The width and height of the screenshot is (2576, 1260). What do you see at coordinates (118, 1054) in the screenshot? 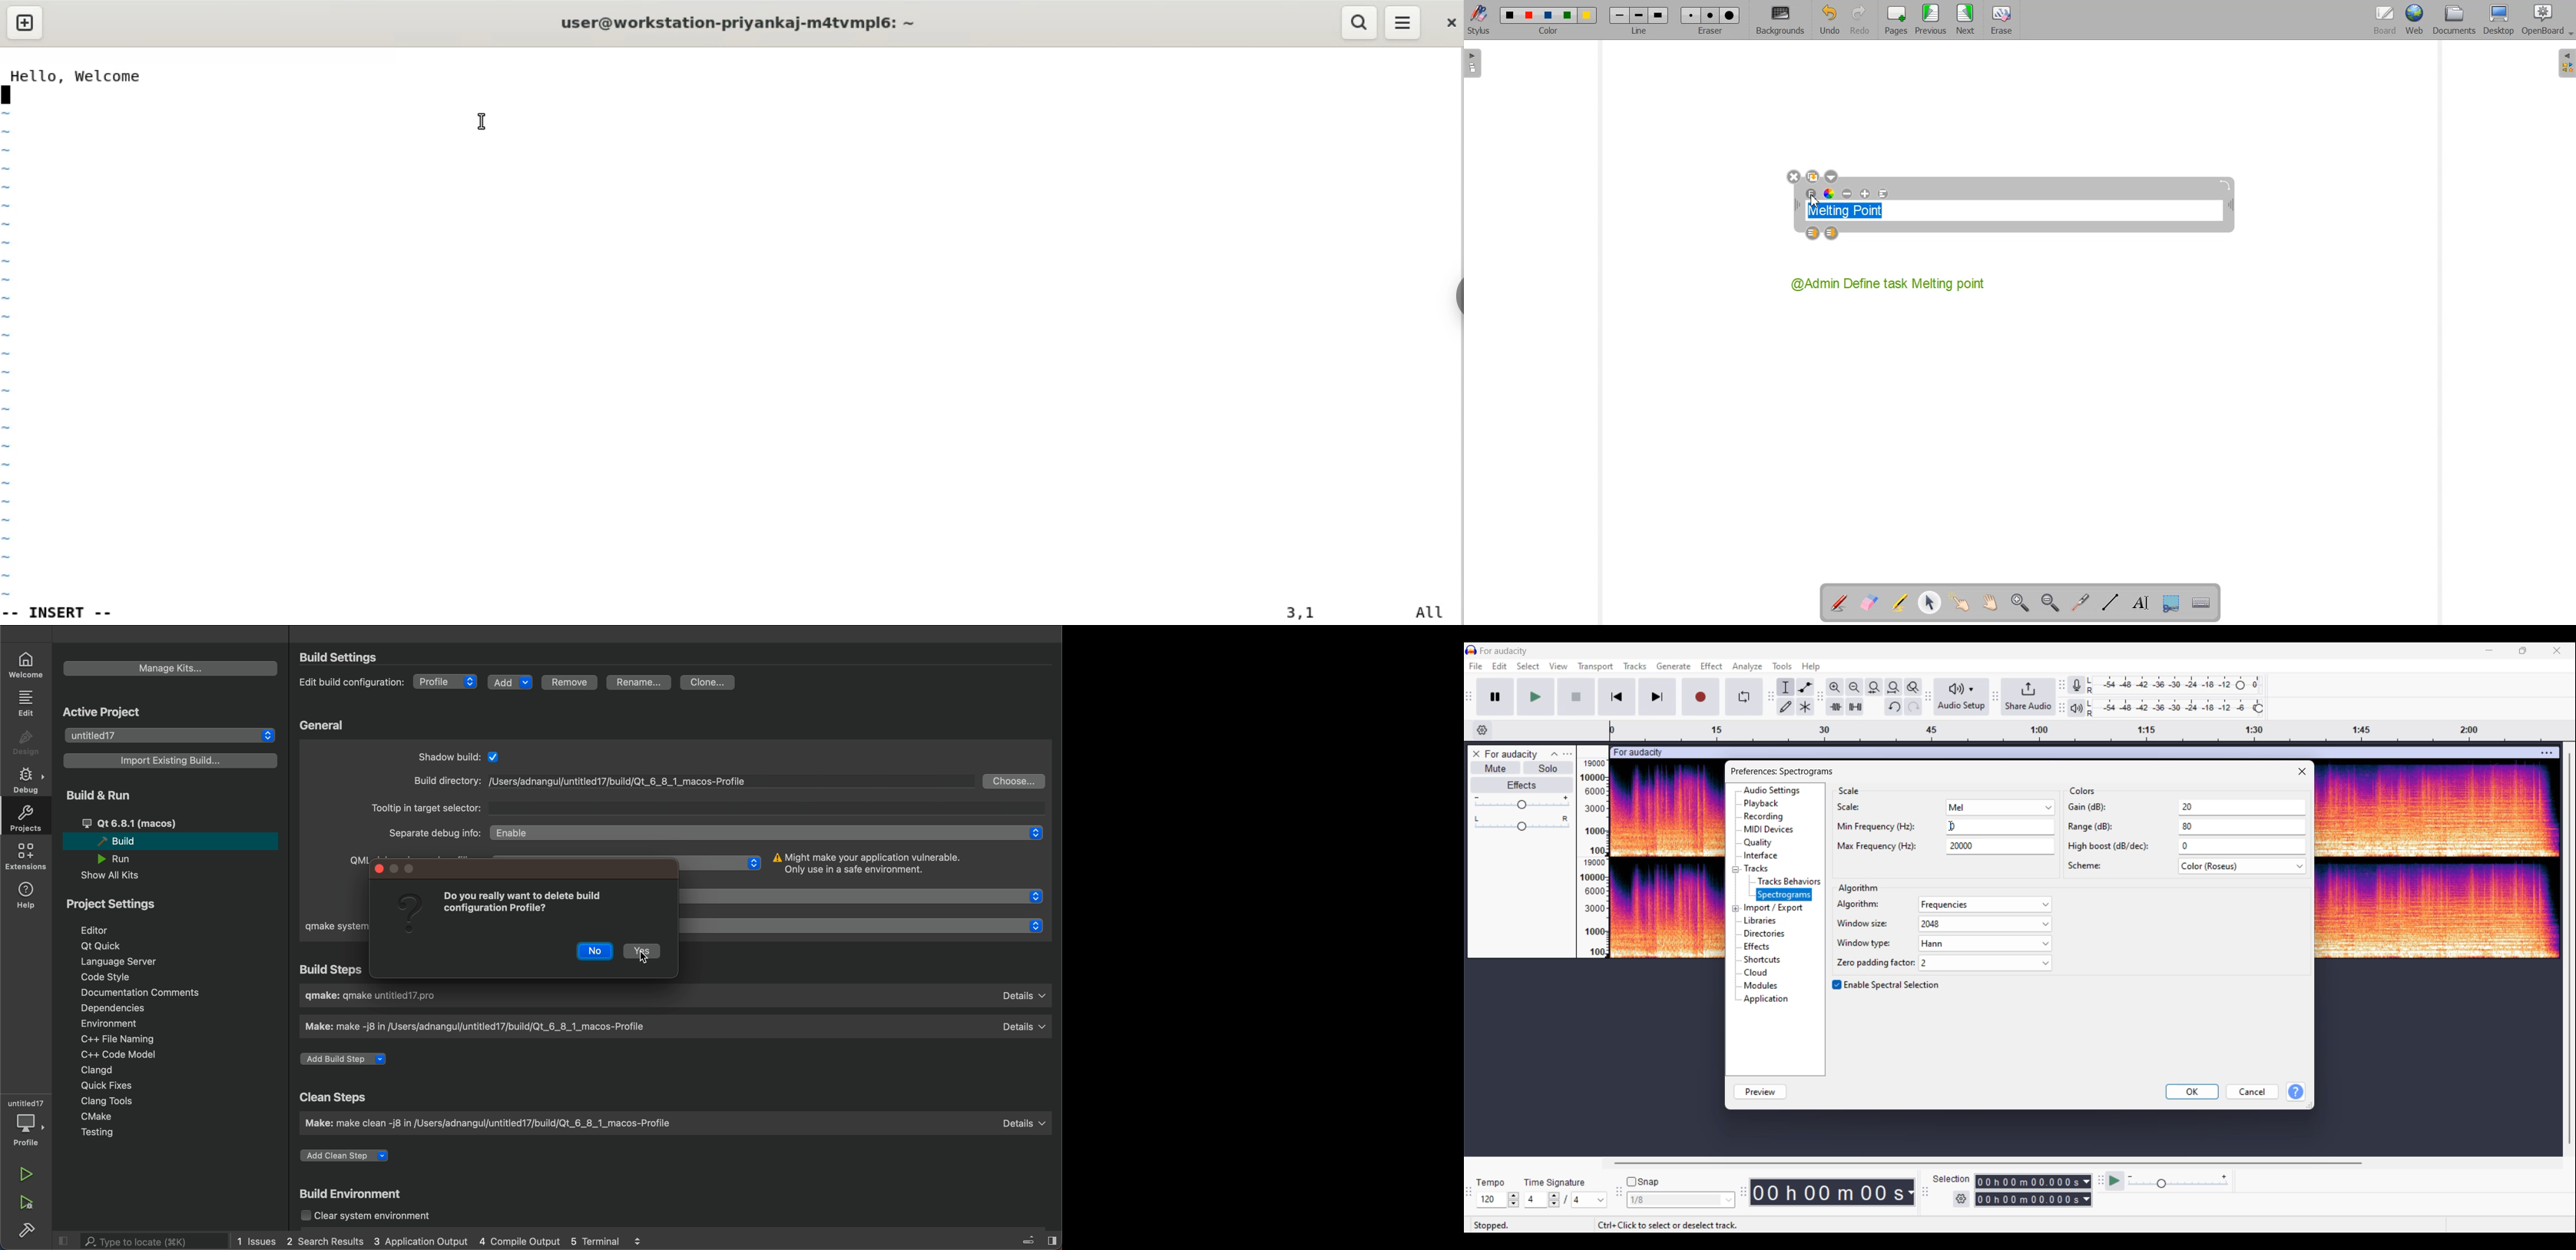
I see `c model` at bounding box center [118, 1054].